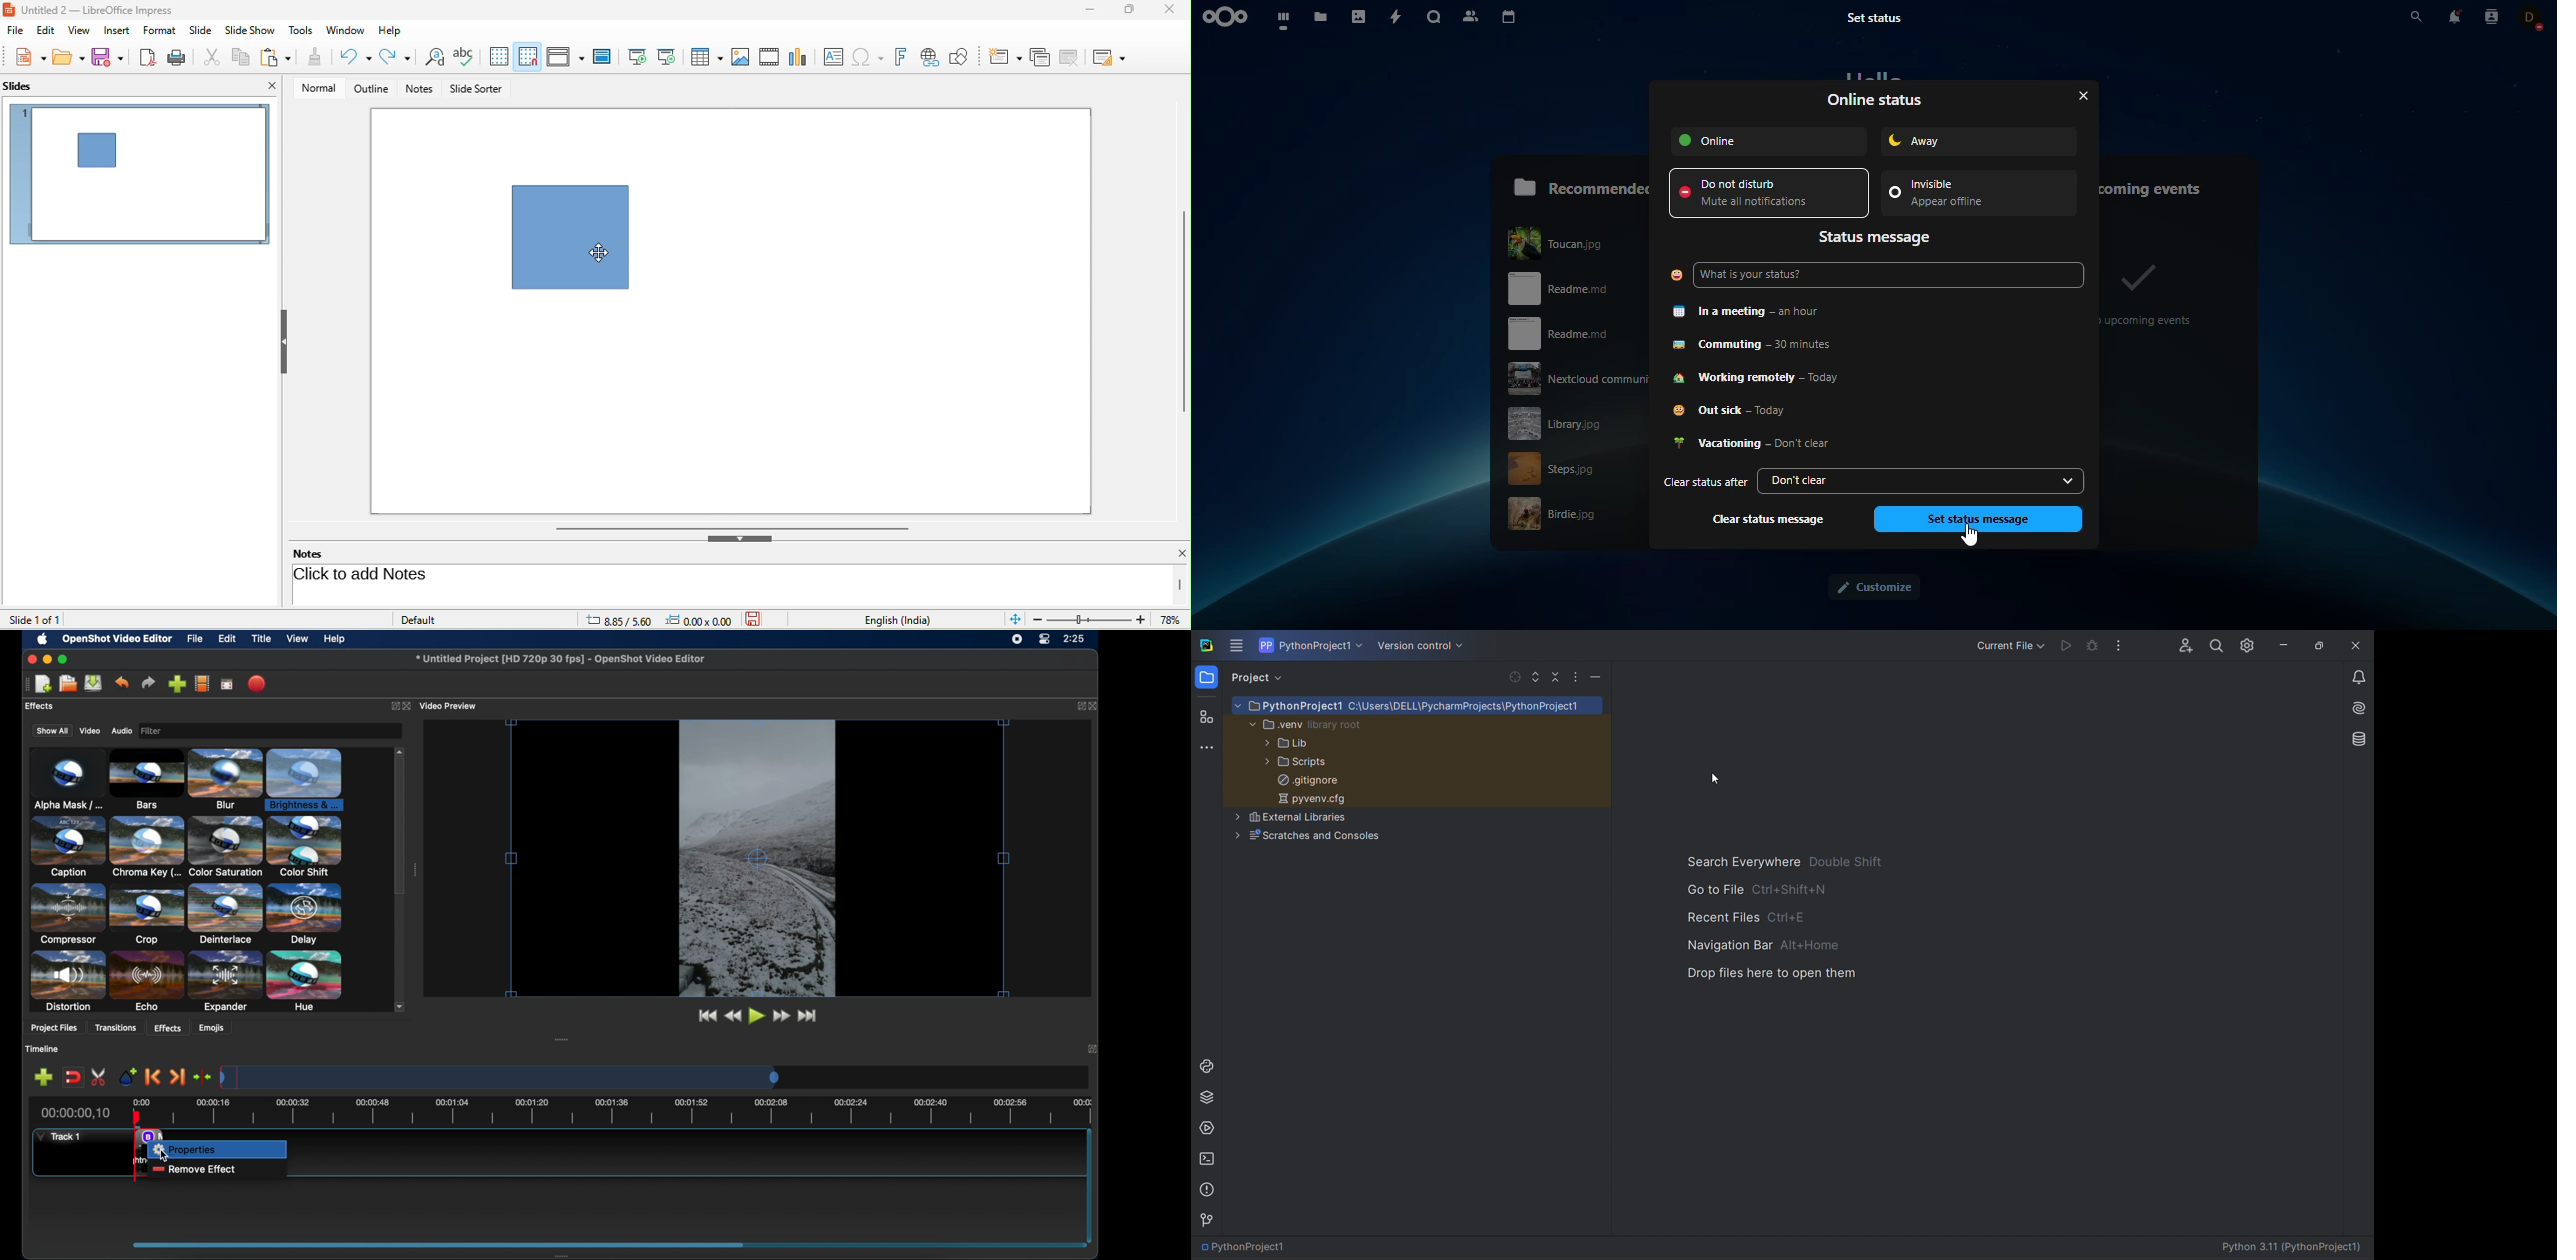 The height and width of the screenshot is (1260, 2576). What do you see at coordinates (598, 251) in the screenshot?
I see `cursor` at bounding box center [598, 251].